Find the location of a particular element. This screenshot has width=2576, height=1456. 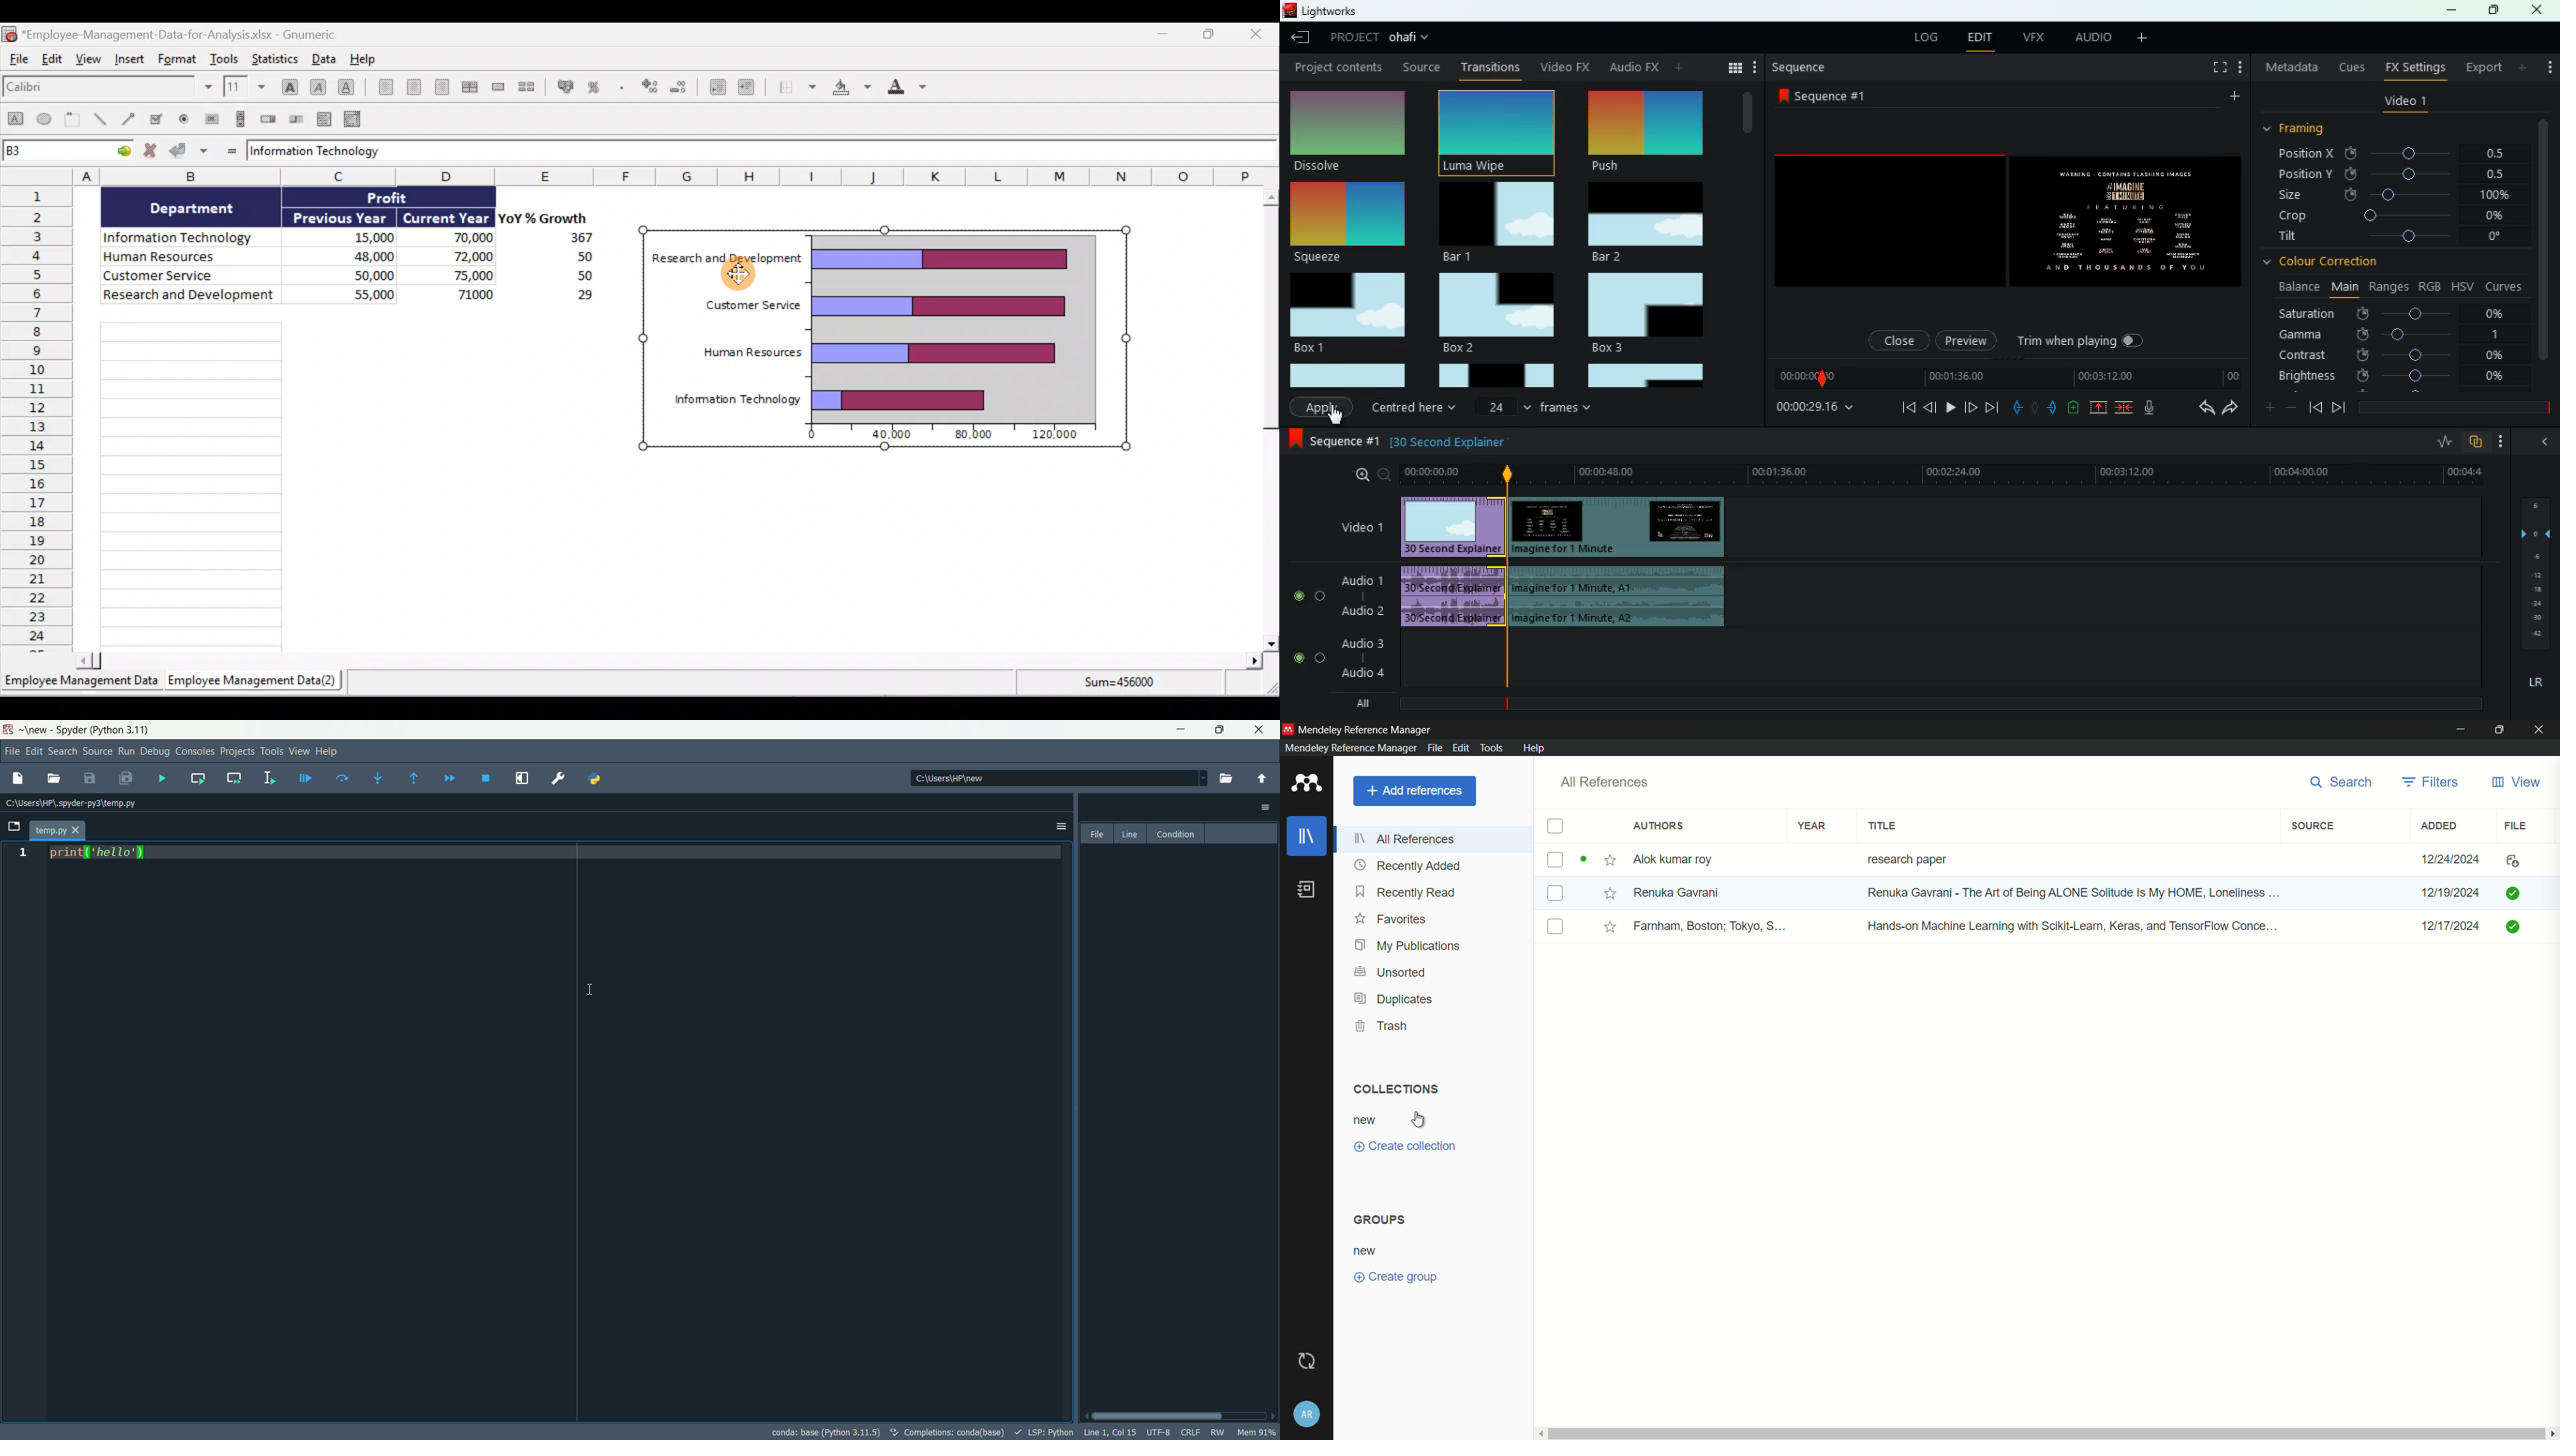

create group is located at coordinates (1397, 1277).